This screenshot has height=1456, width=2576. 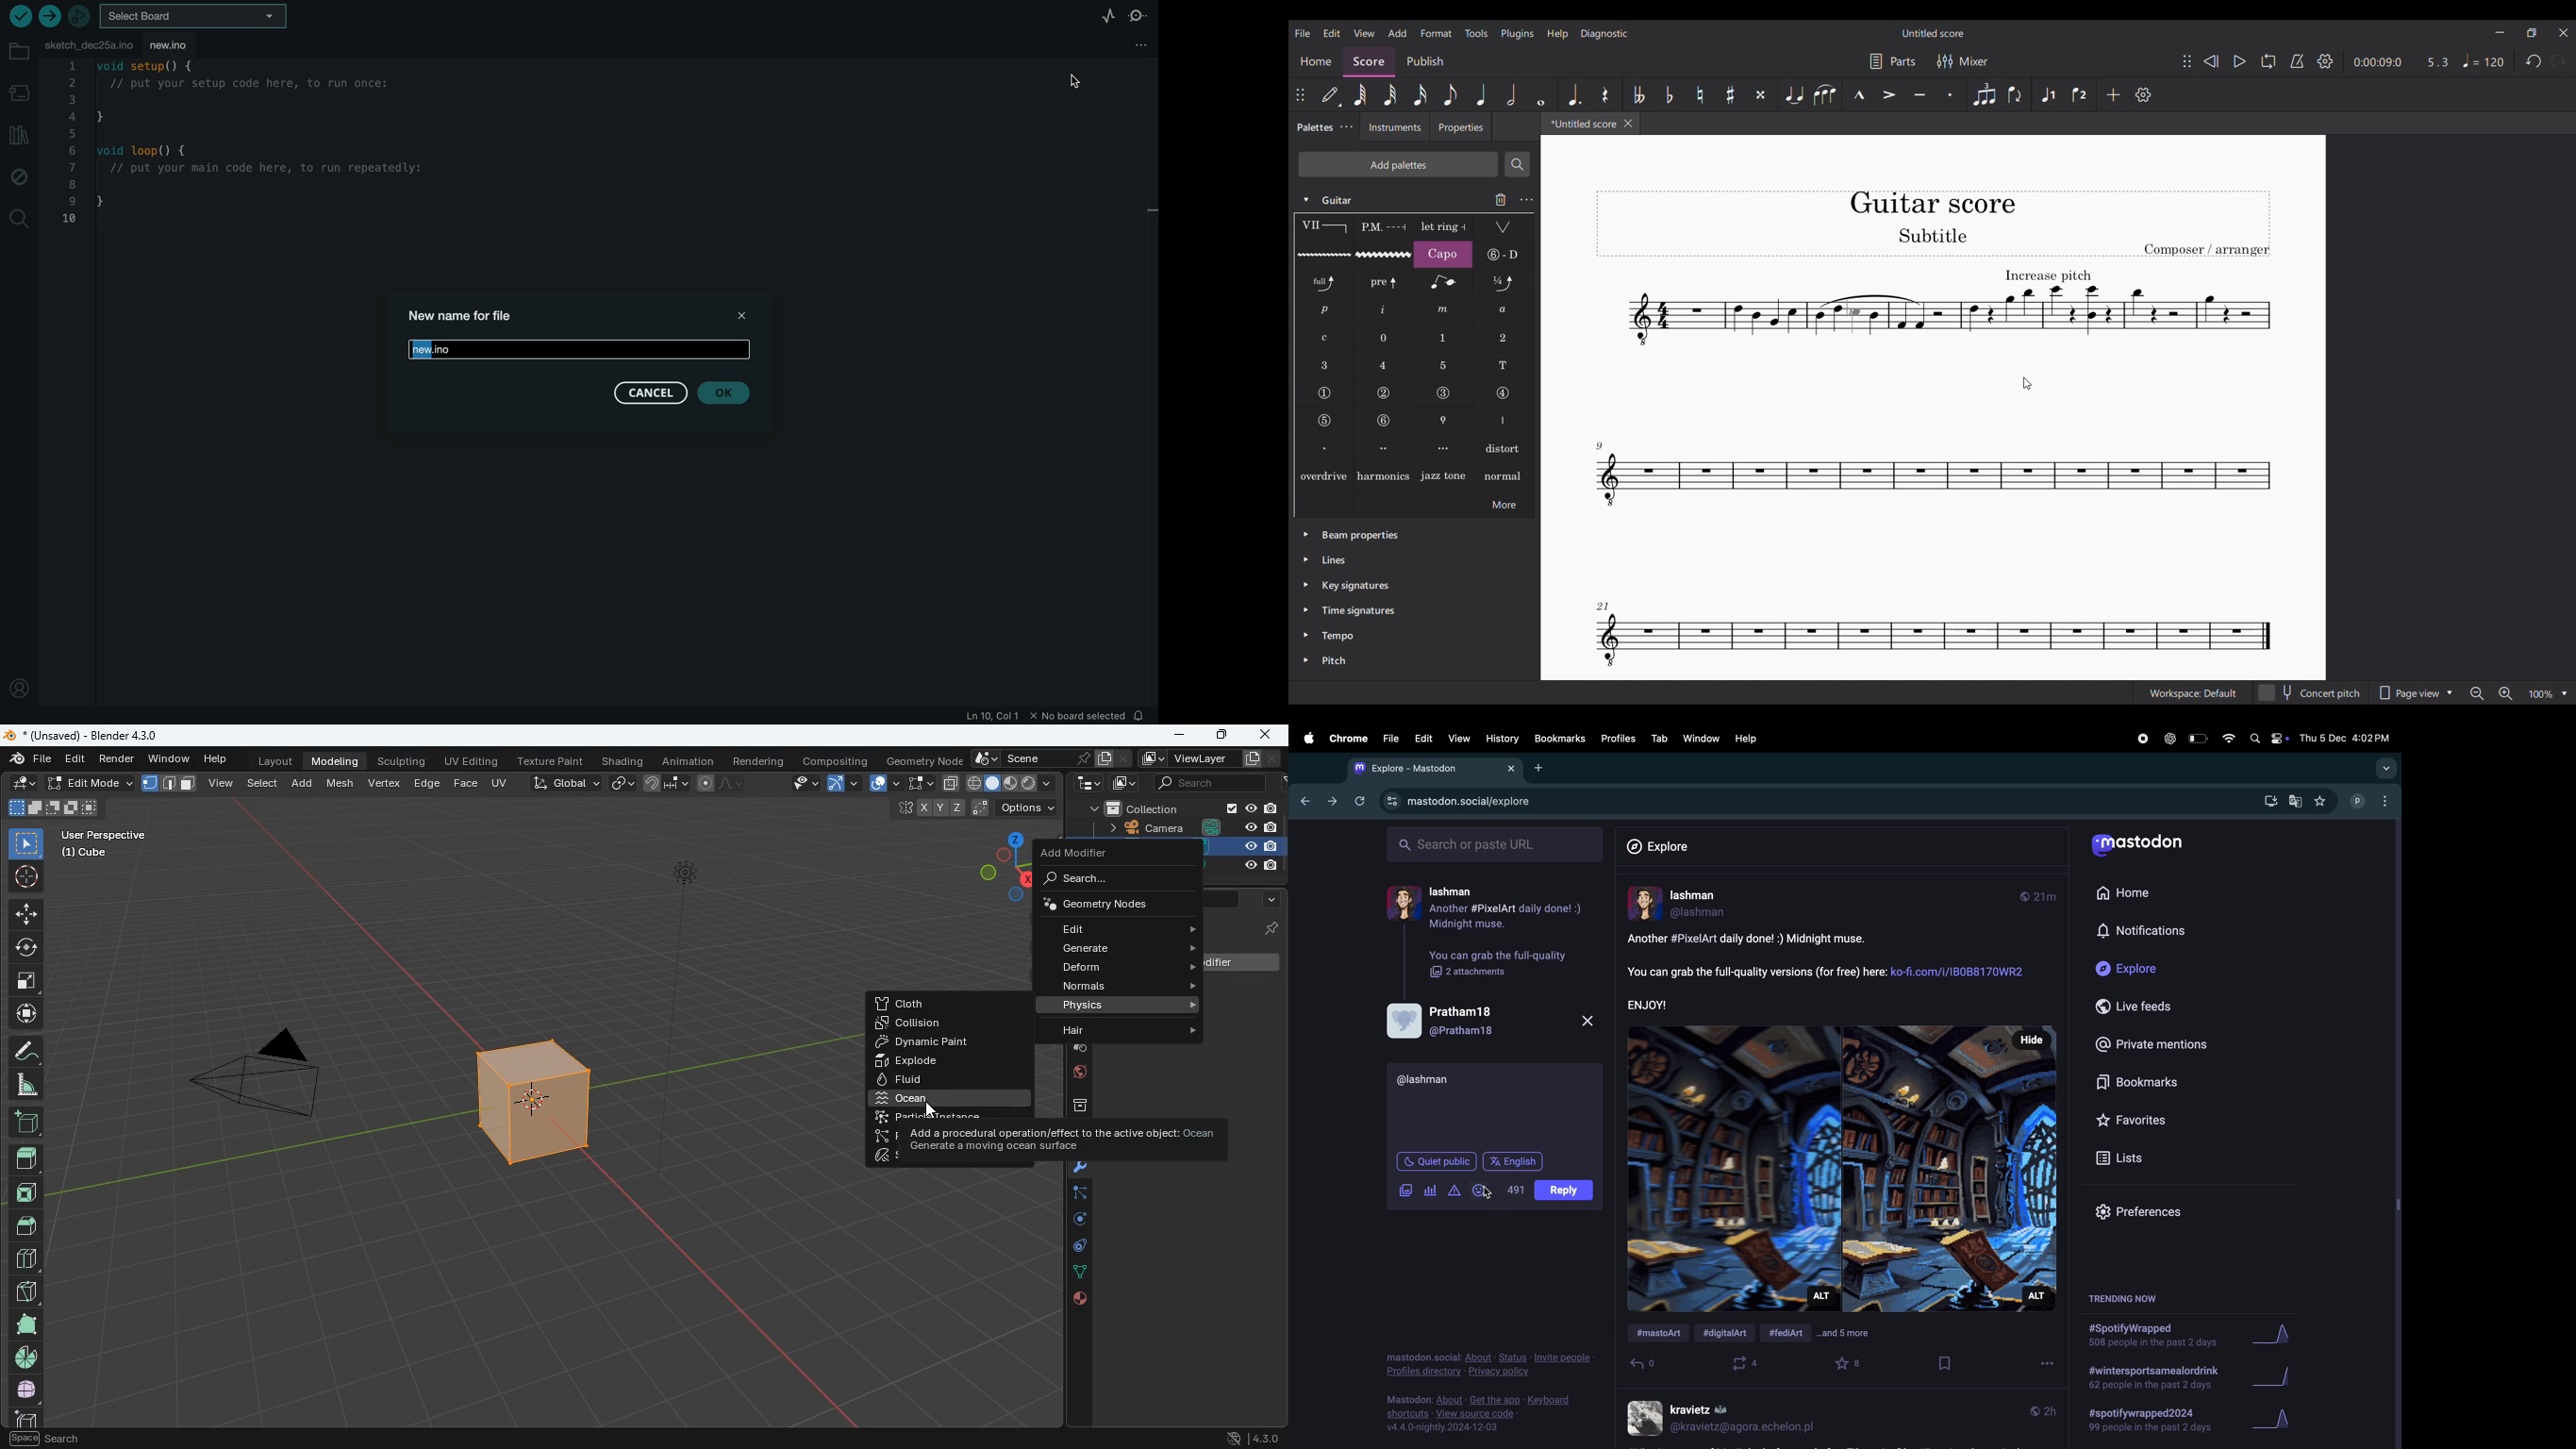 What do you see at coordinates (2169, 740) in the screenshot?
I see `chatgpt` at bounding box center [2169, 740].